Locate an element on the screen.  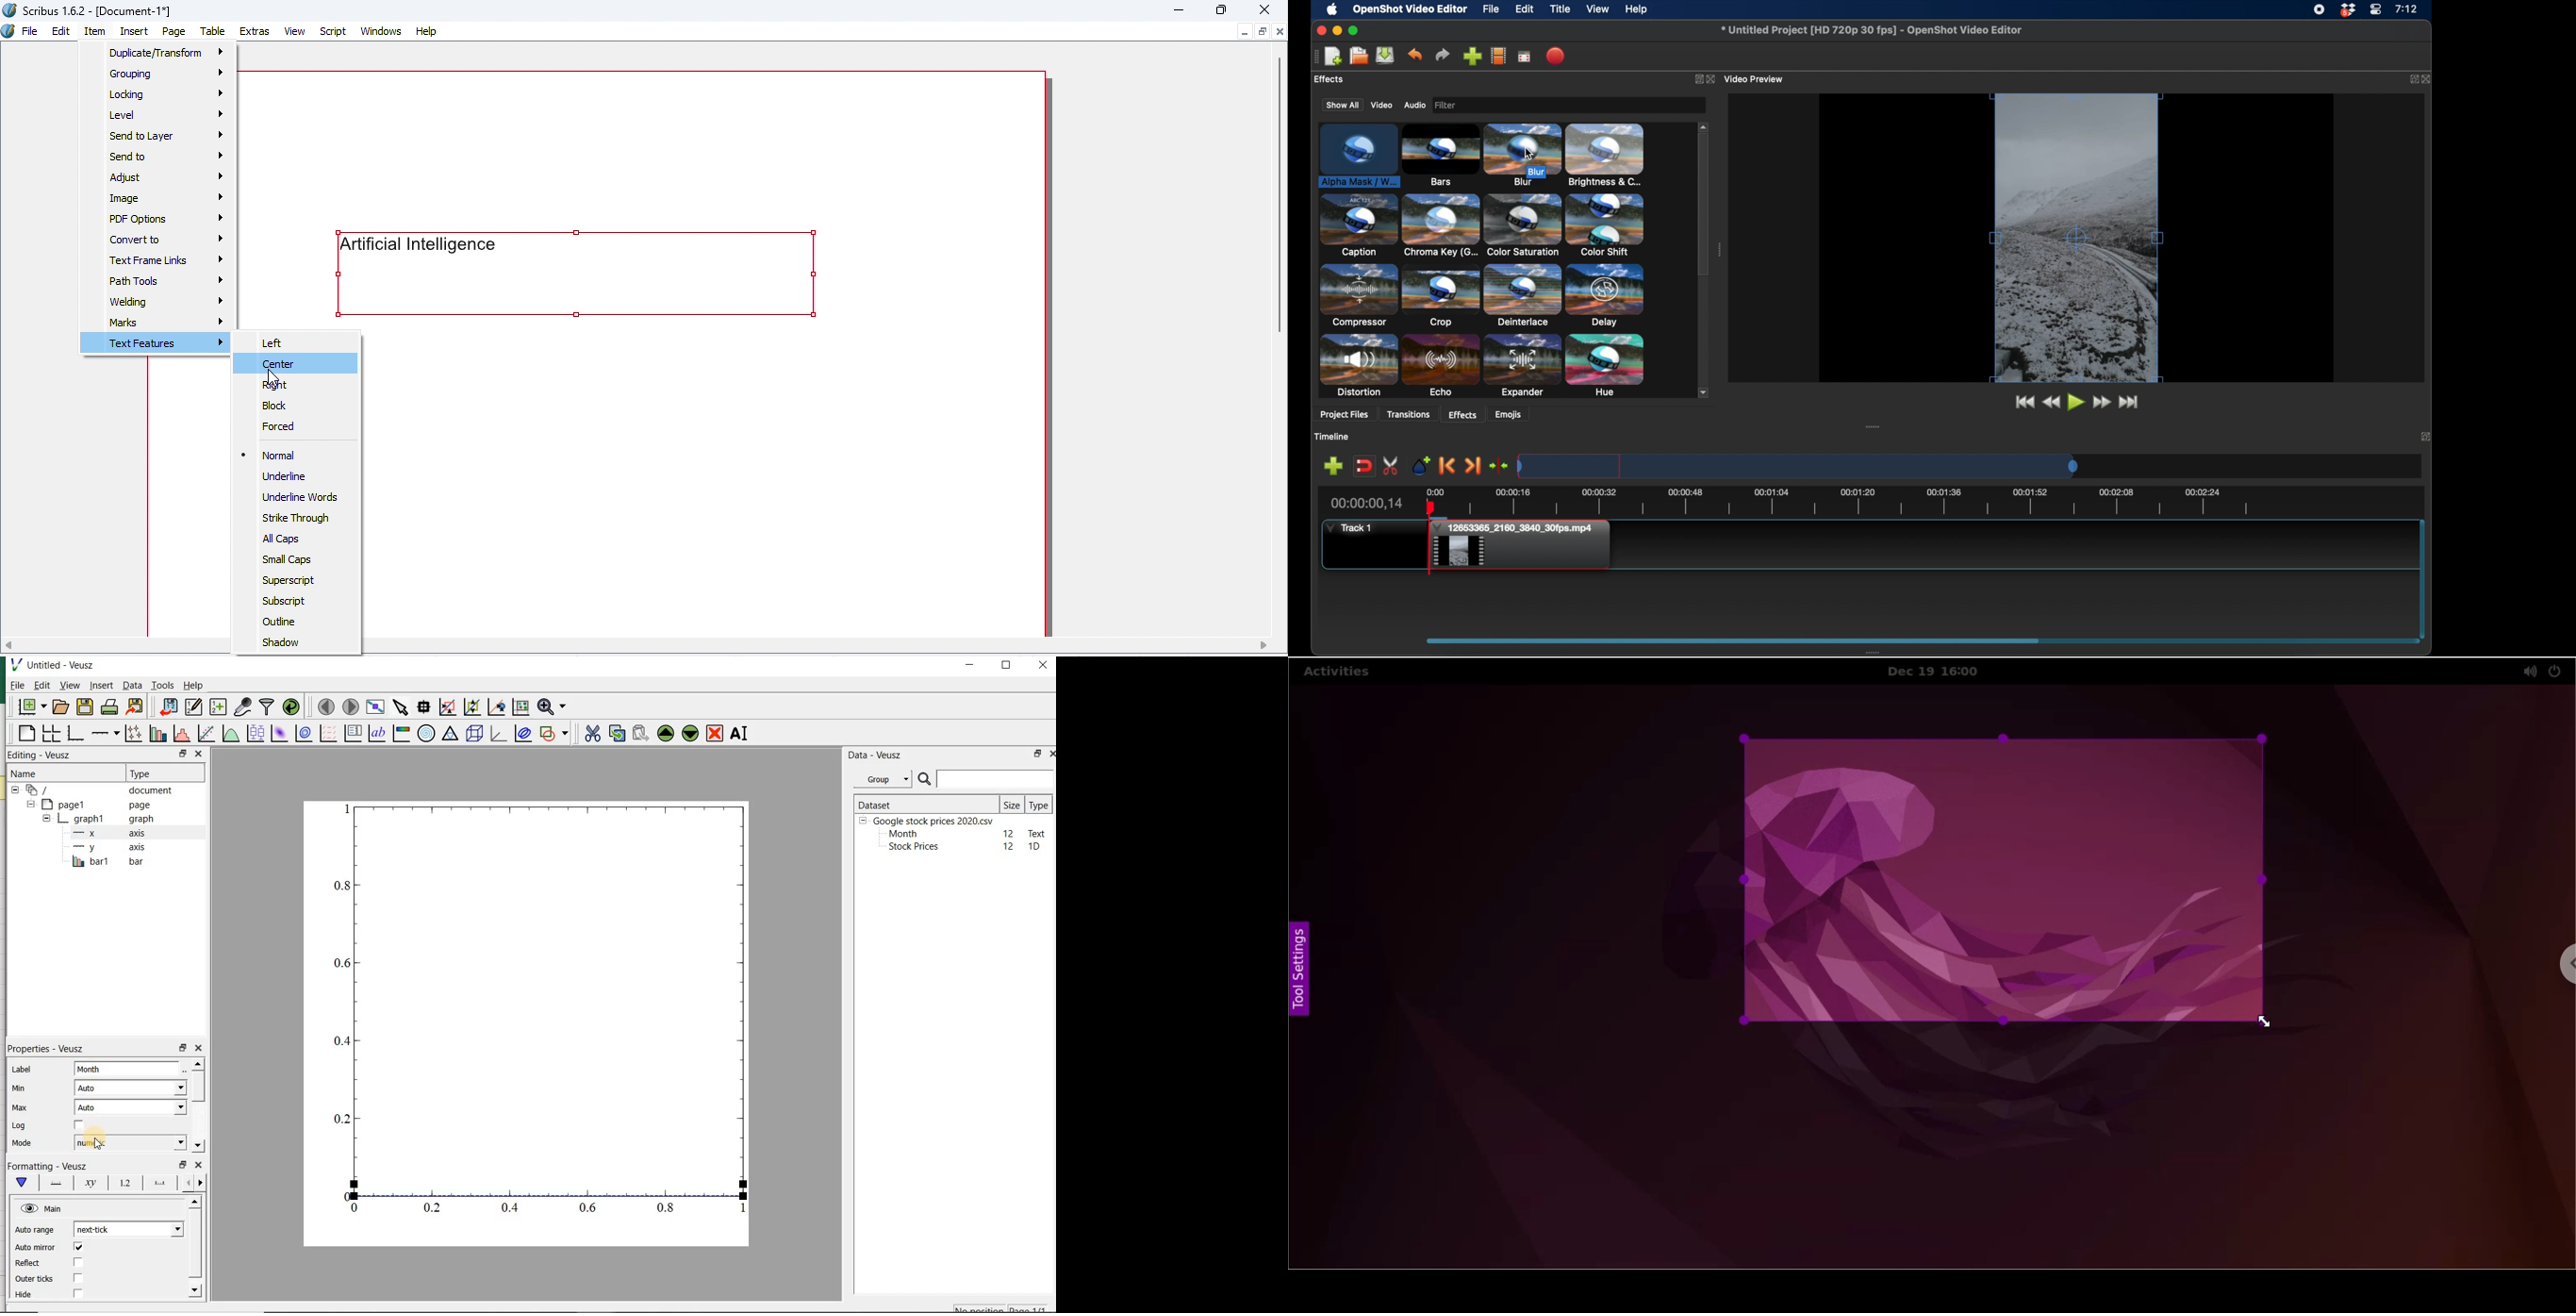
control center is located at coordinates (2376, 10).